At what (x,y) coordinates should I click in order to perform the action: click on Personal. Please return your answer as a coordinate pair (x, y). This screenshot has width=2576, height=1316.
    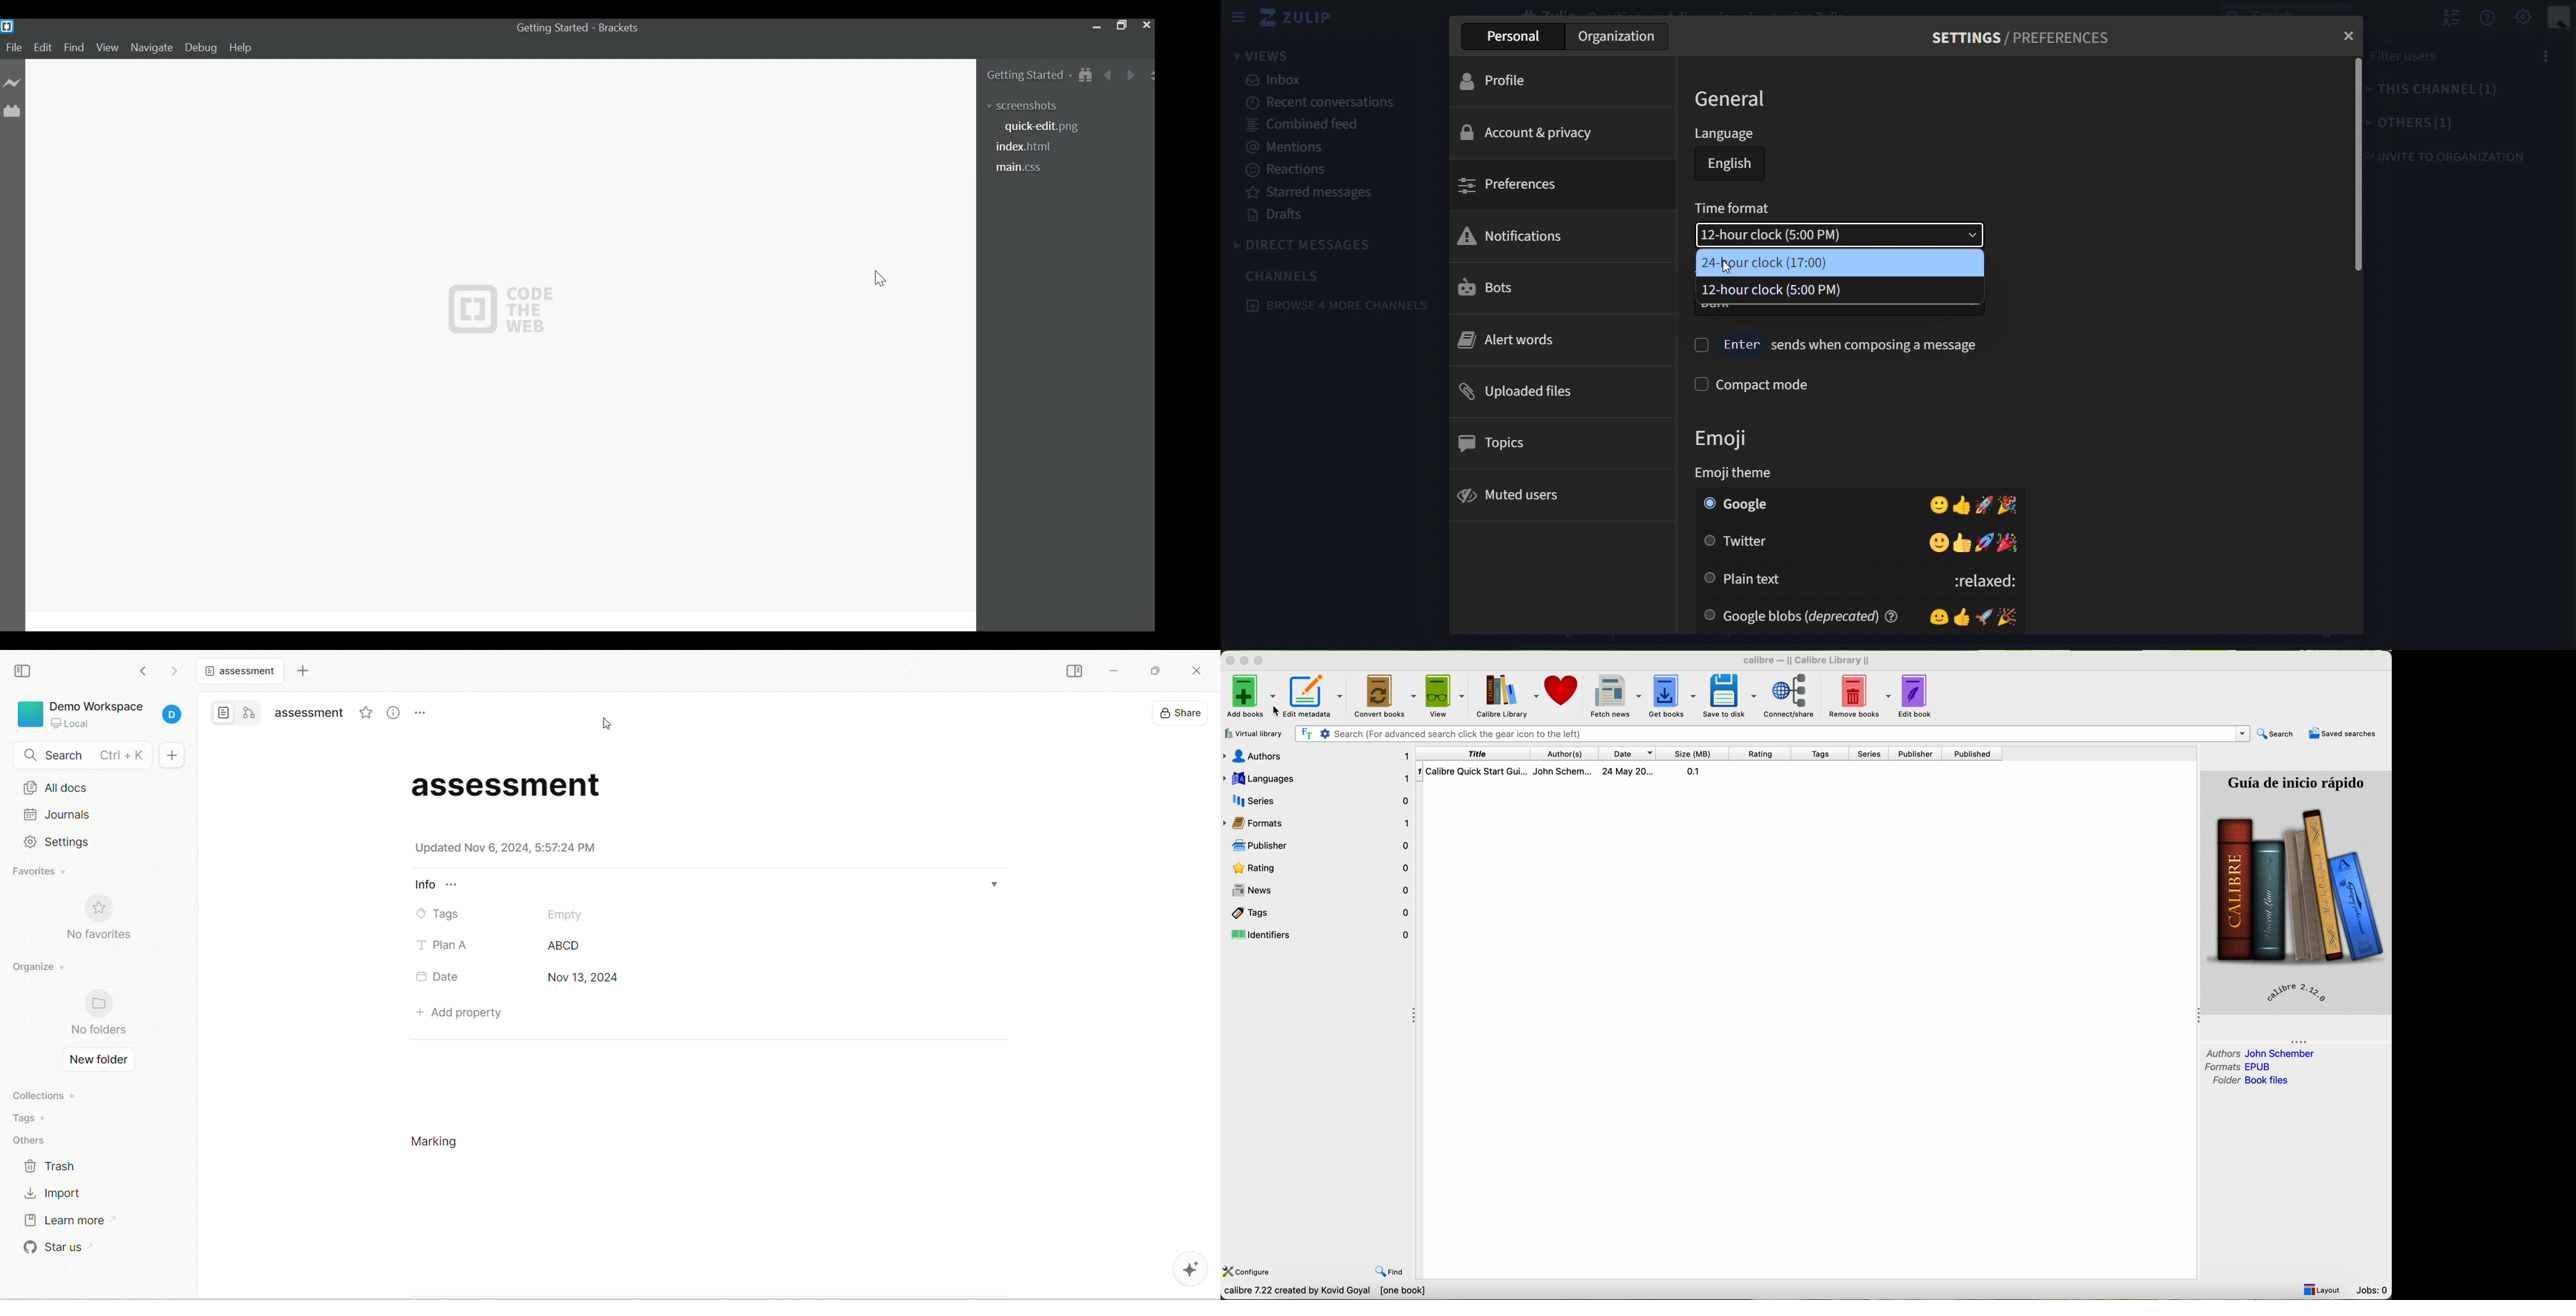
    Looking at the image, I should click on (1508, 37).